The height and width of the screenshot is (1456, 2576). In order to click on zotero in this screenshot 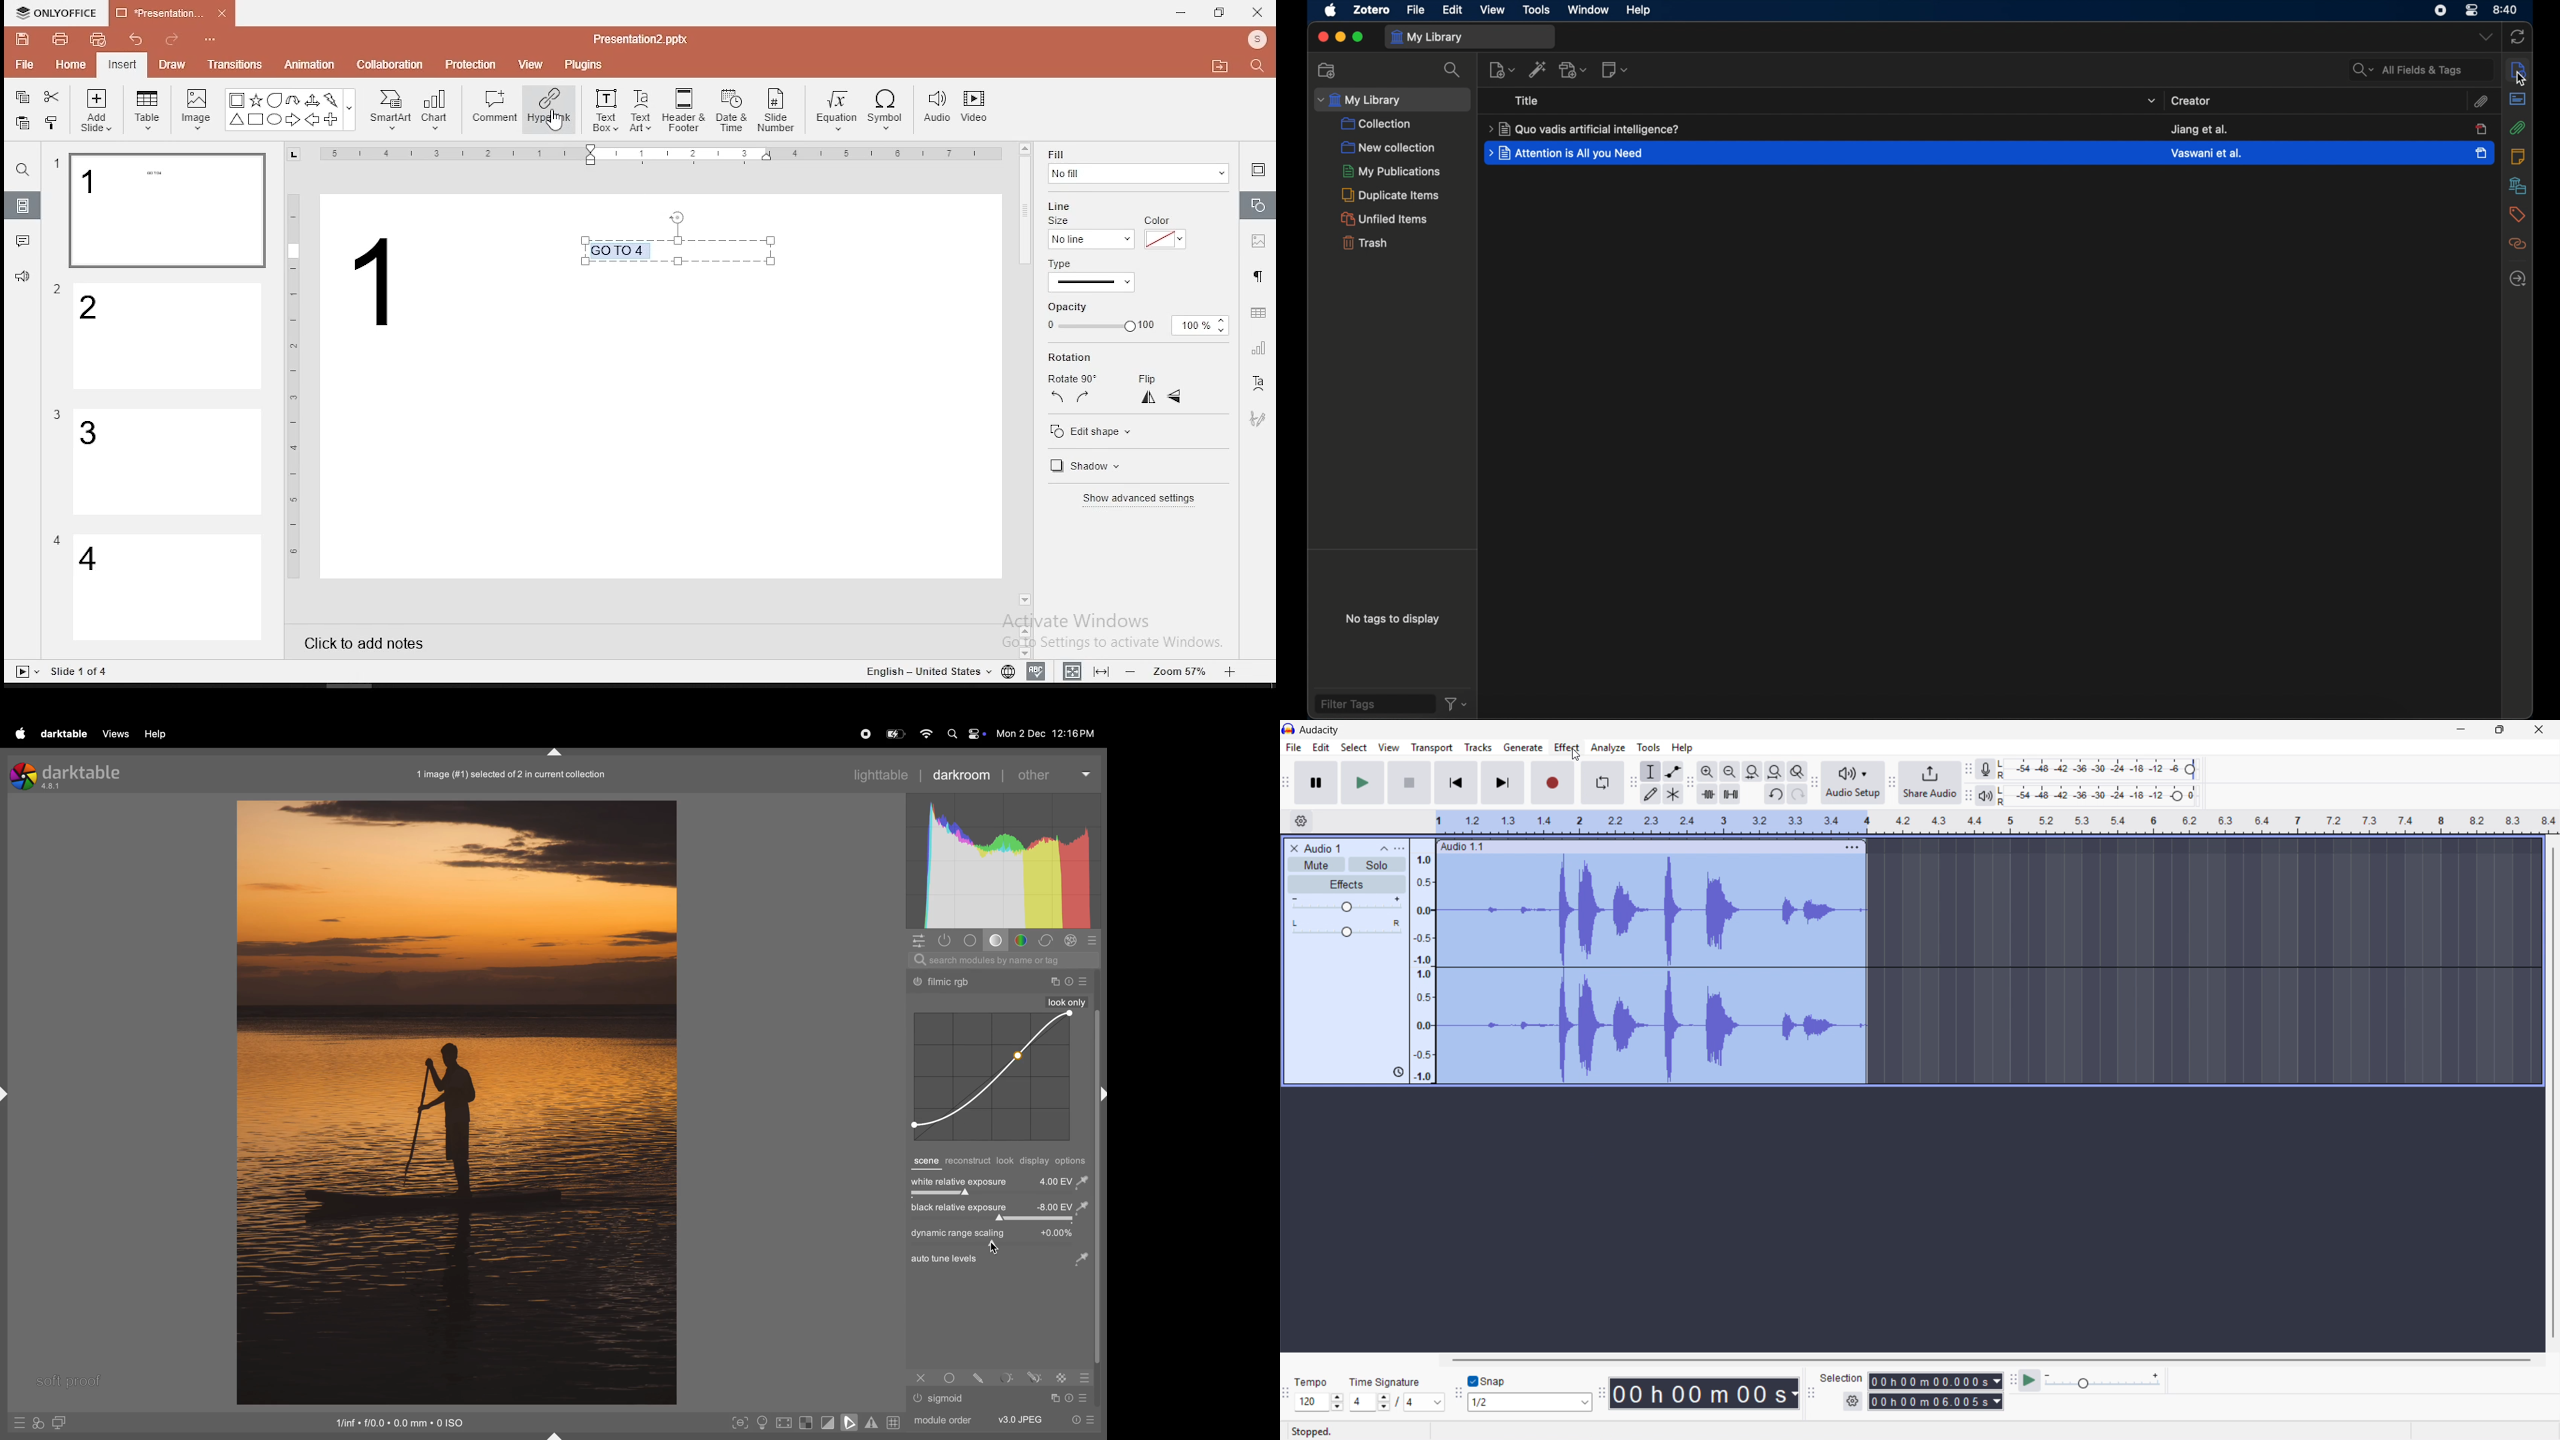, I will do `click(1372, 11)`.